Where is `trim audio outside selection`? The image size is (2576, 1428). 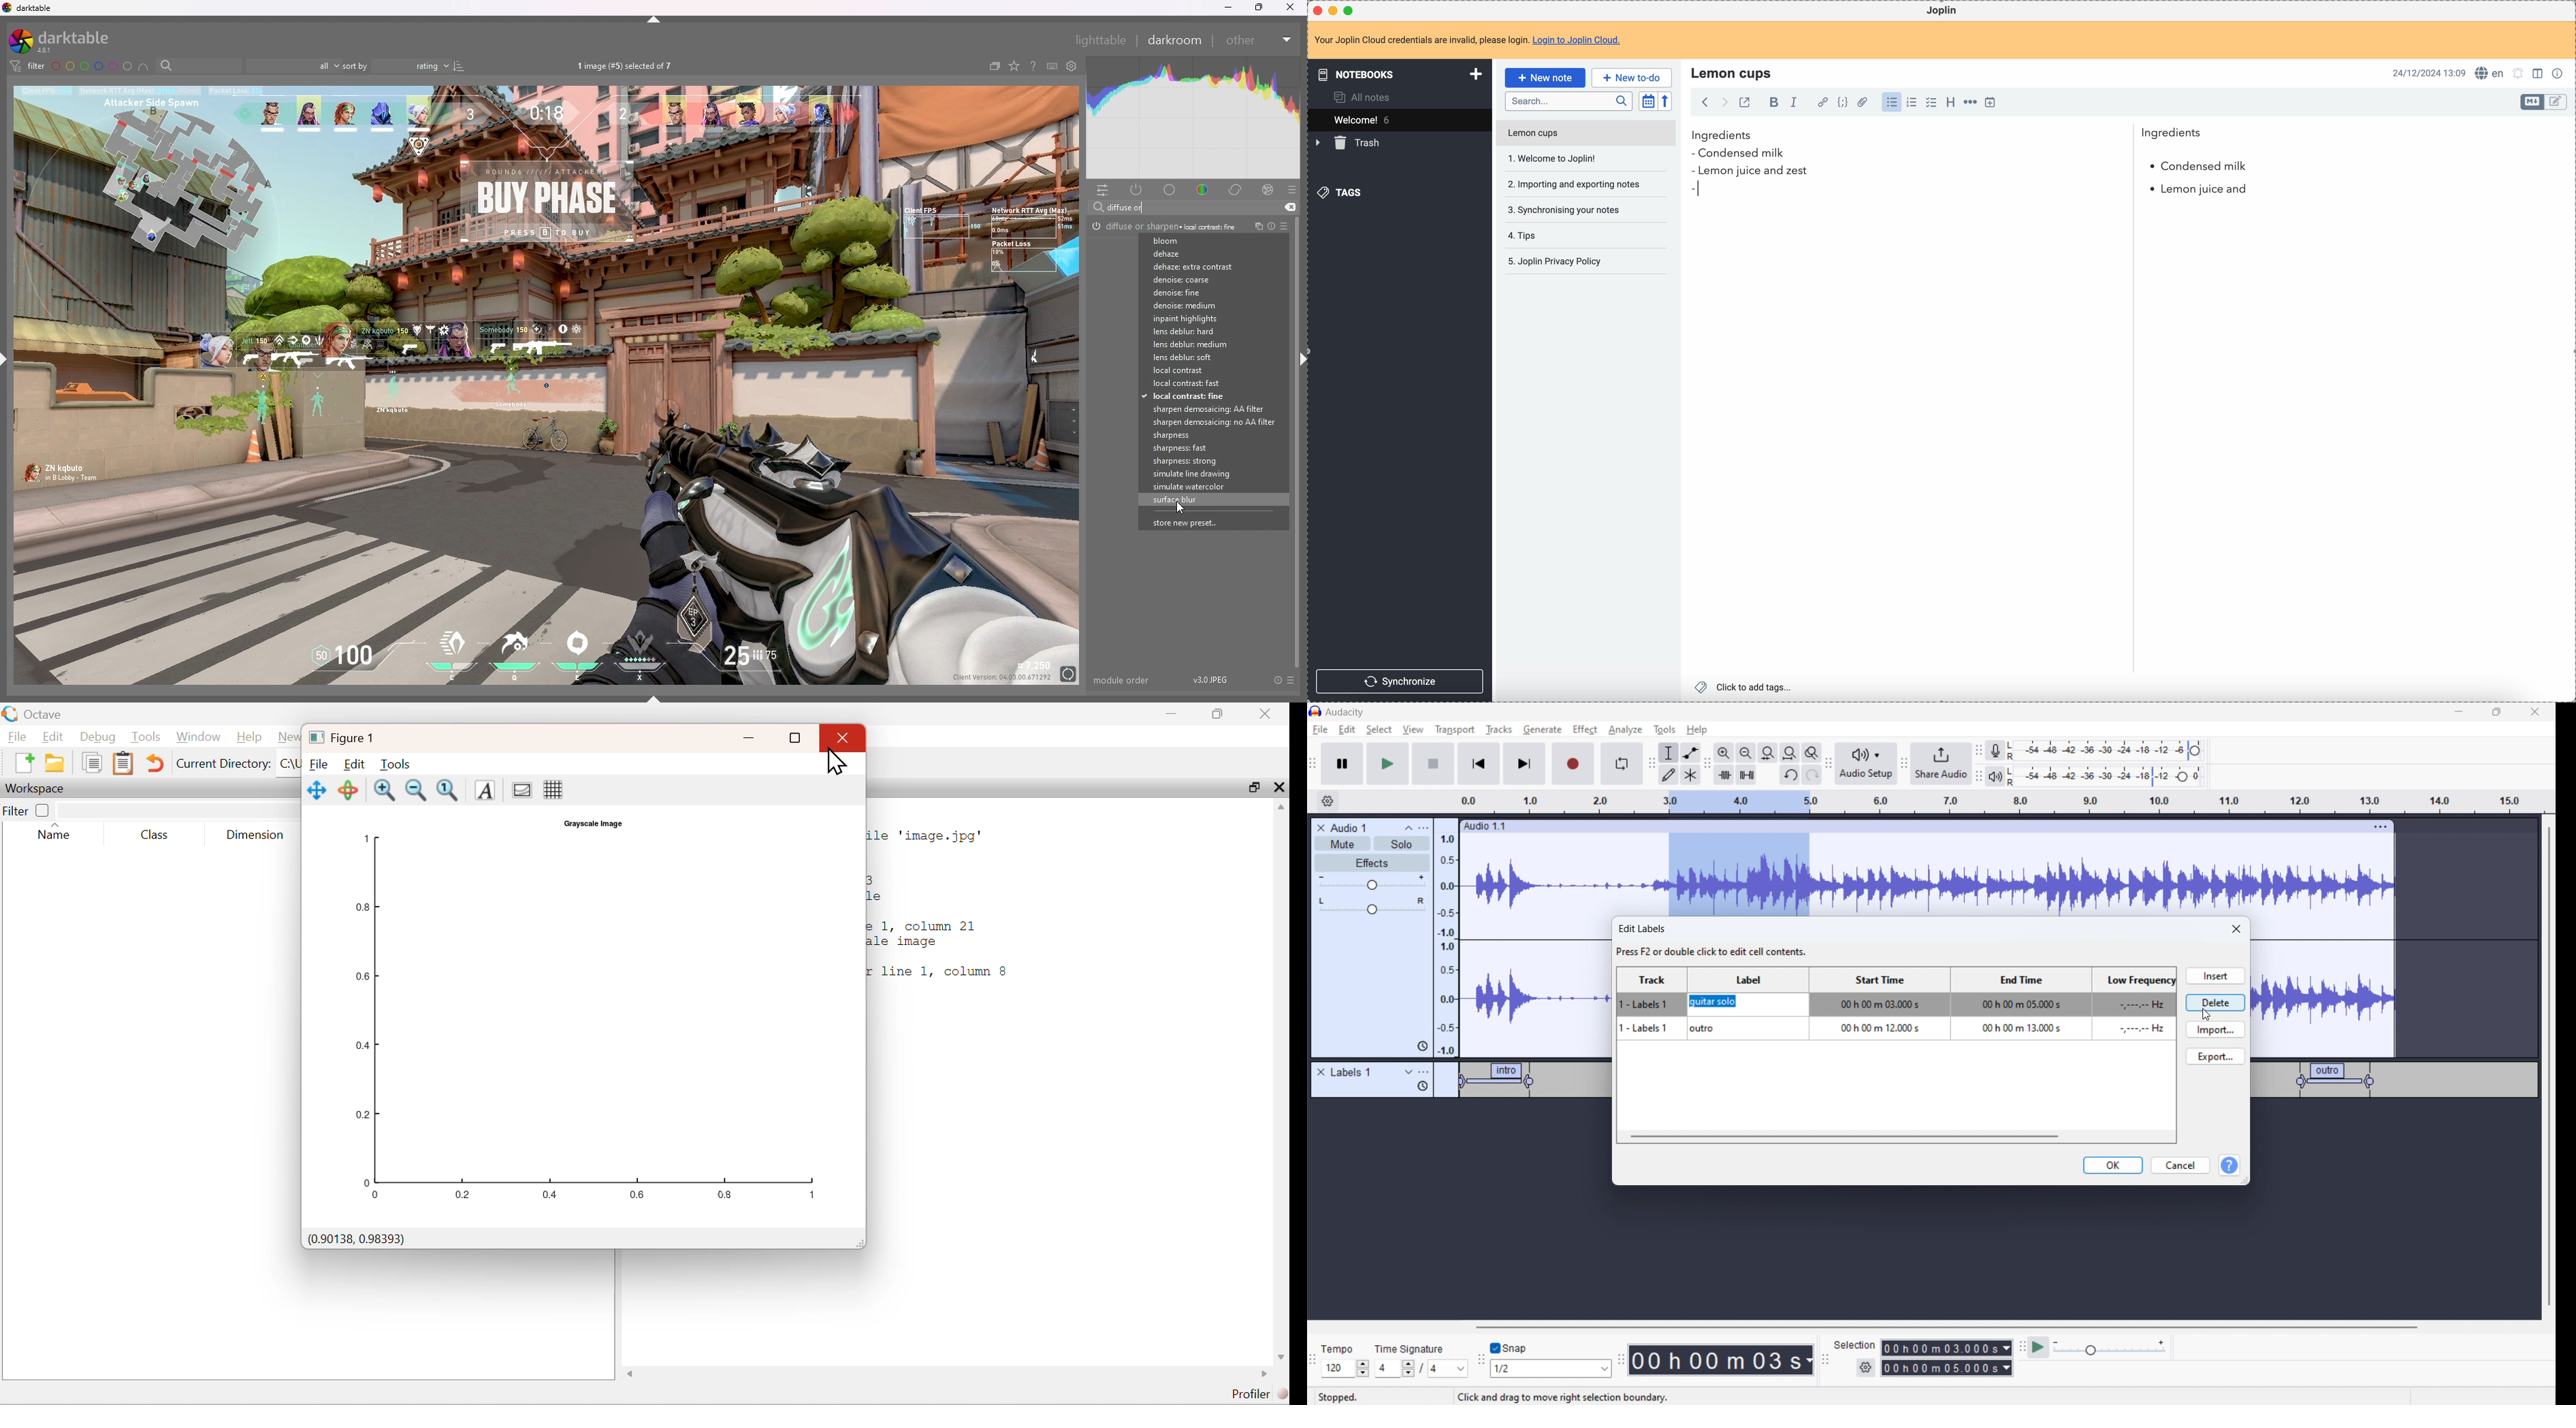
trim audio outside selection is located at coordinates (1725, 774).